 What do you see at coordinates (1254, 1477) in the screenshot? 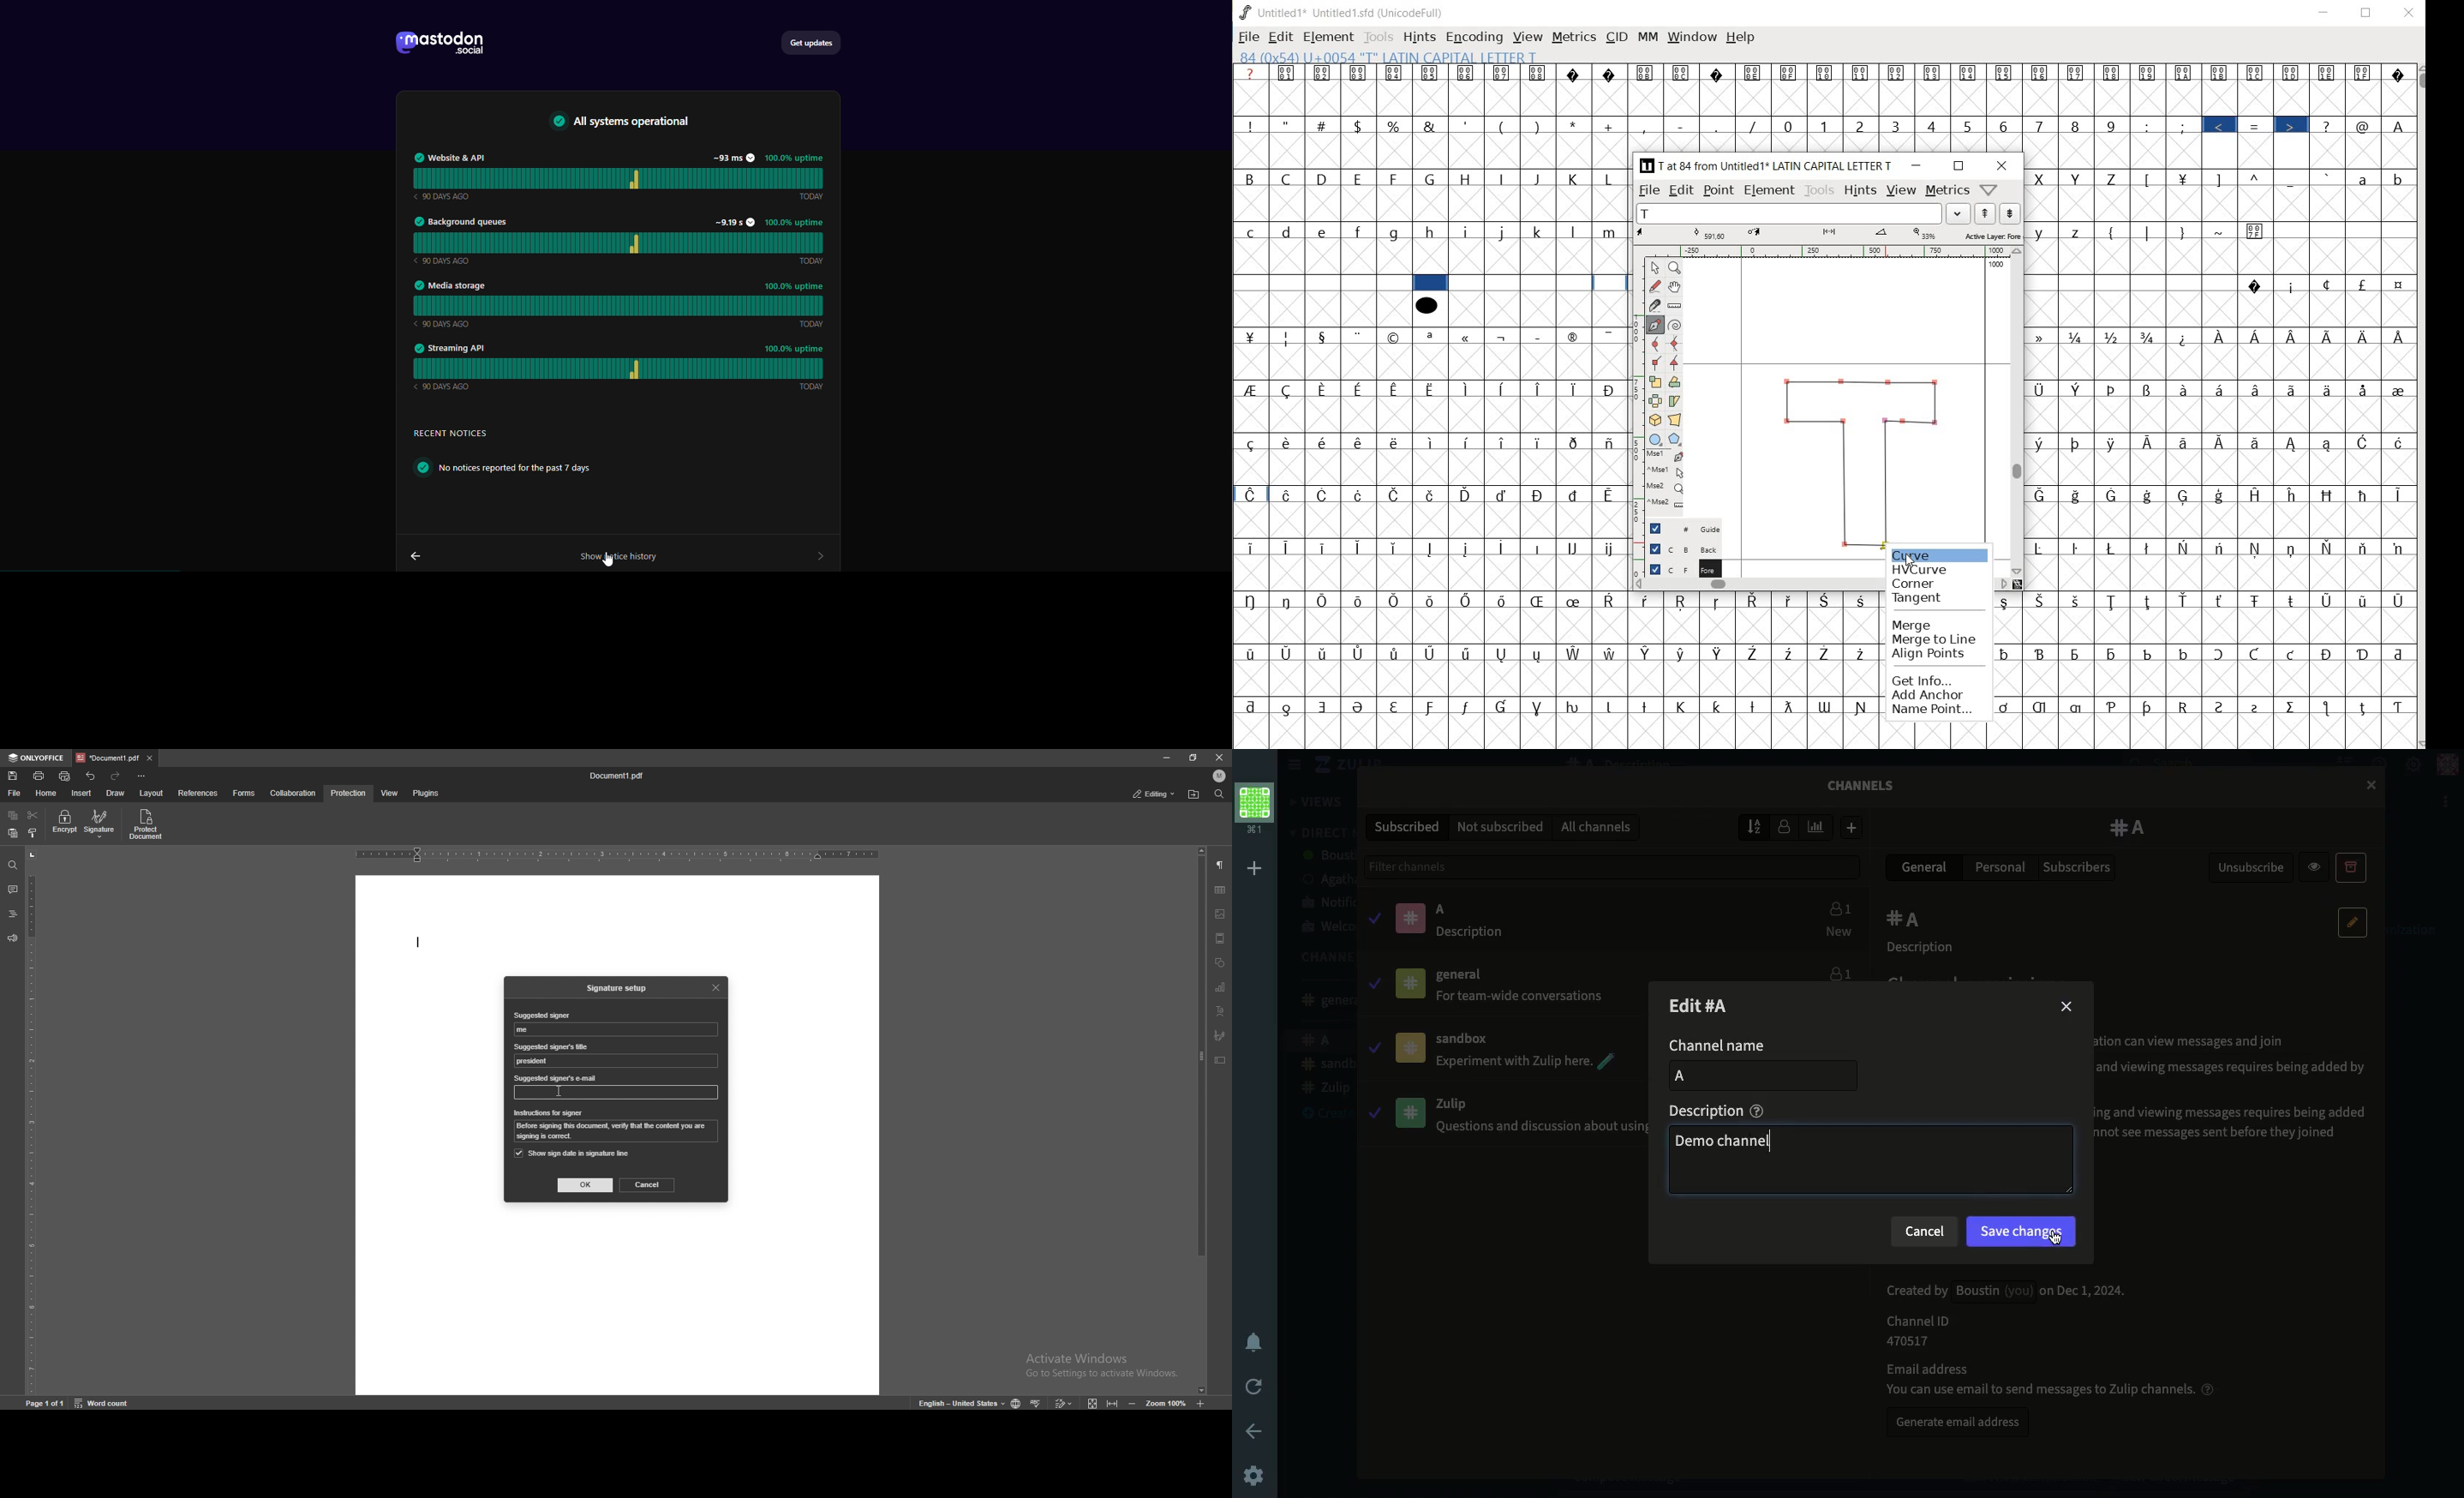
I see `Settings` at bounding box center [1254, 1477].